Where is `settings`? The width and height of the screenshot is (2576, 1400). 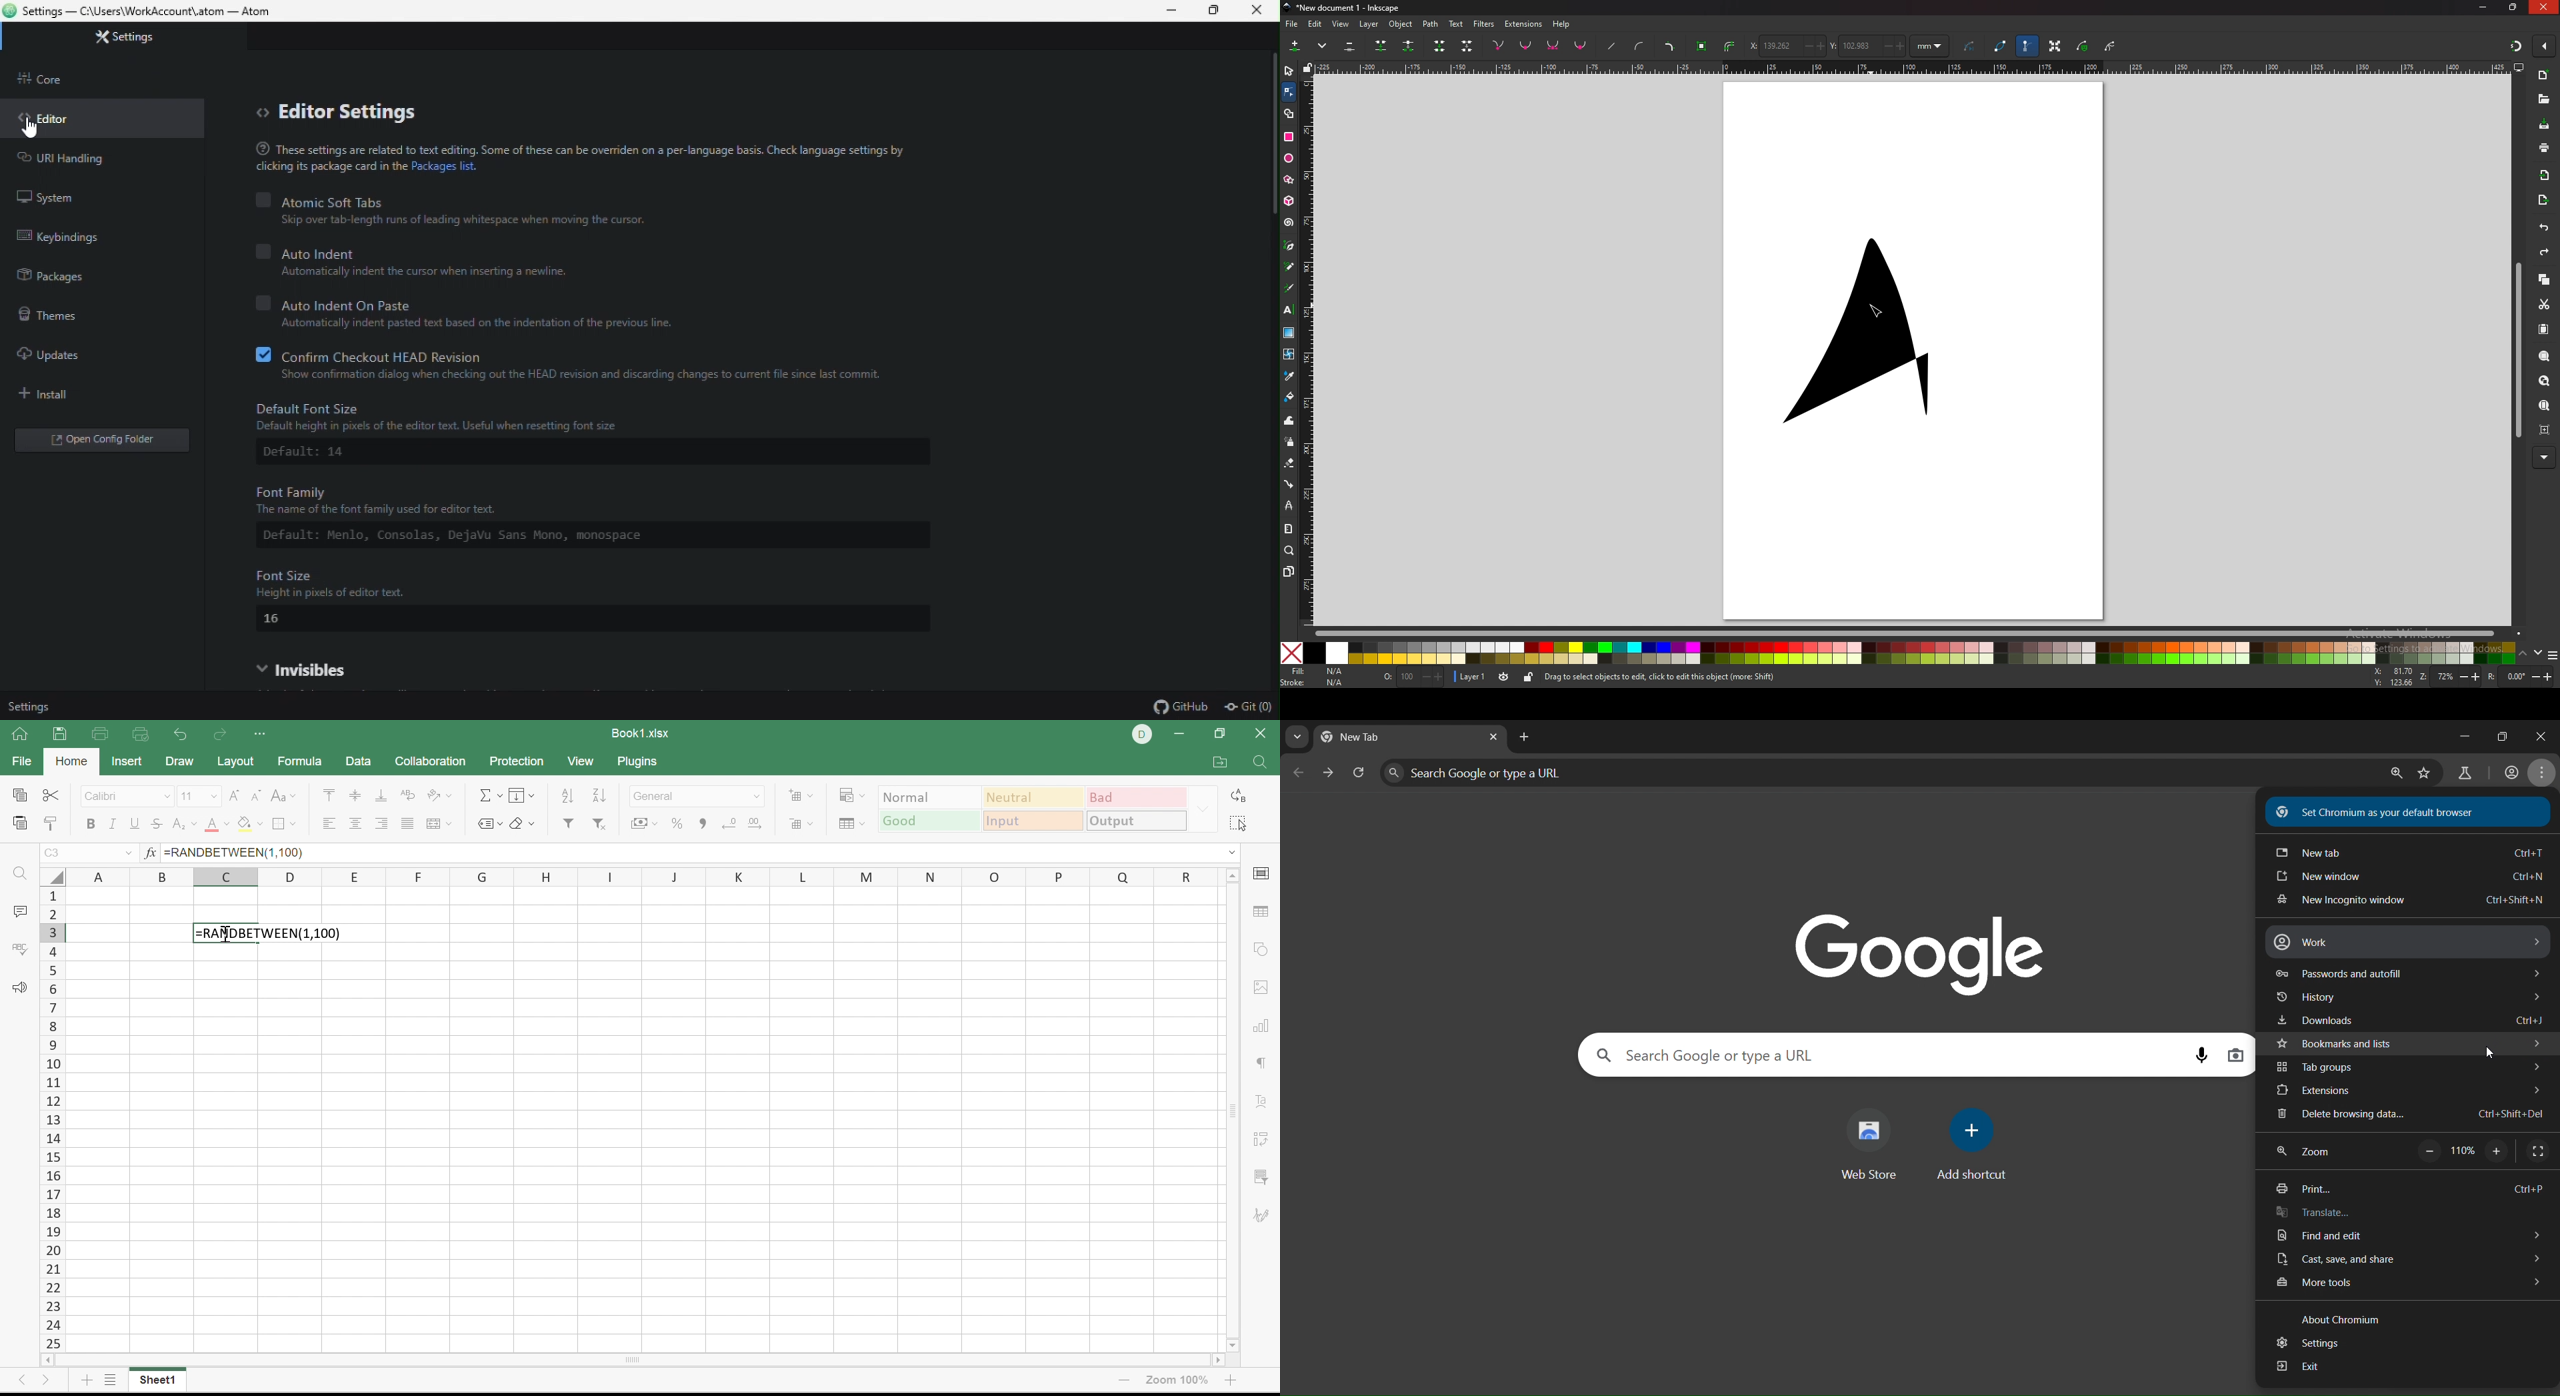 settings is located at coordinates (2309, 1343).